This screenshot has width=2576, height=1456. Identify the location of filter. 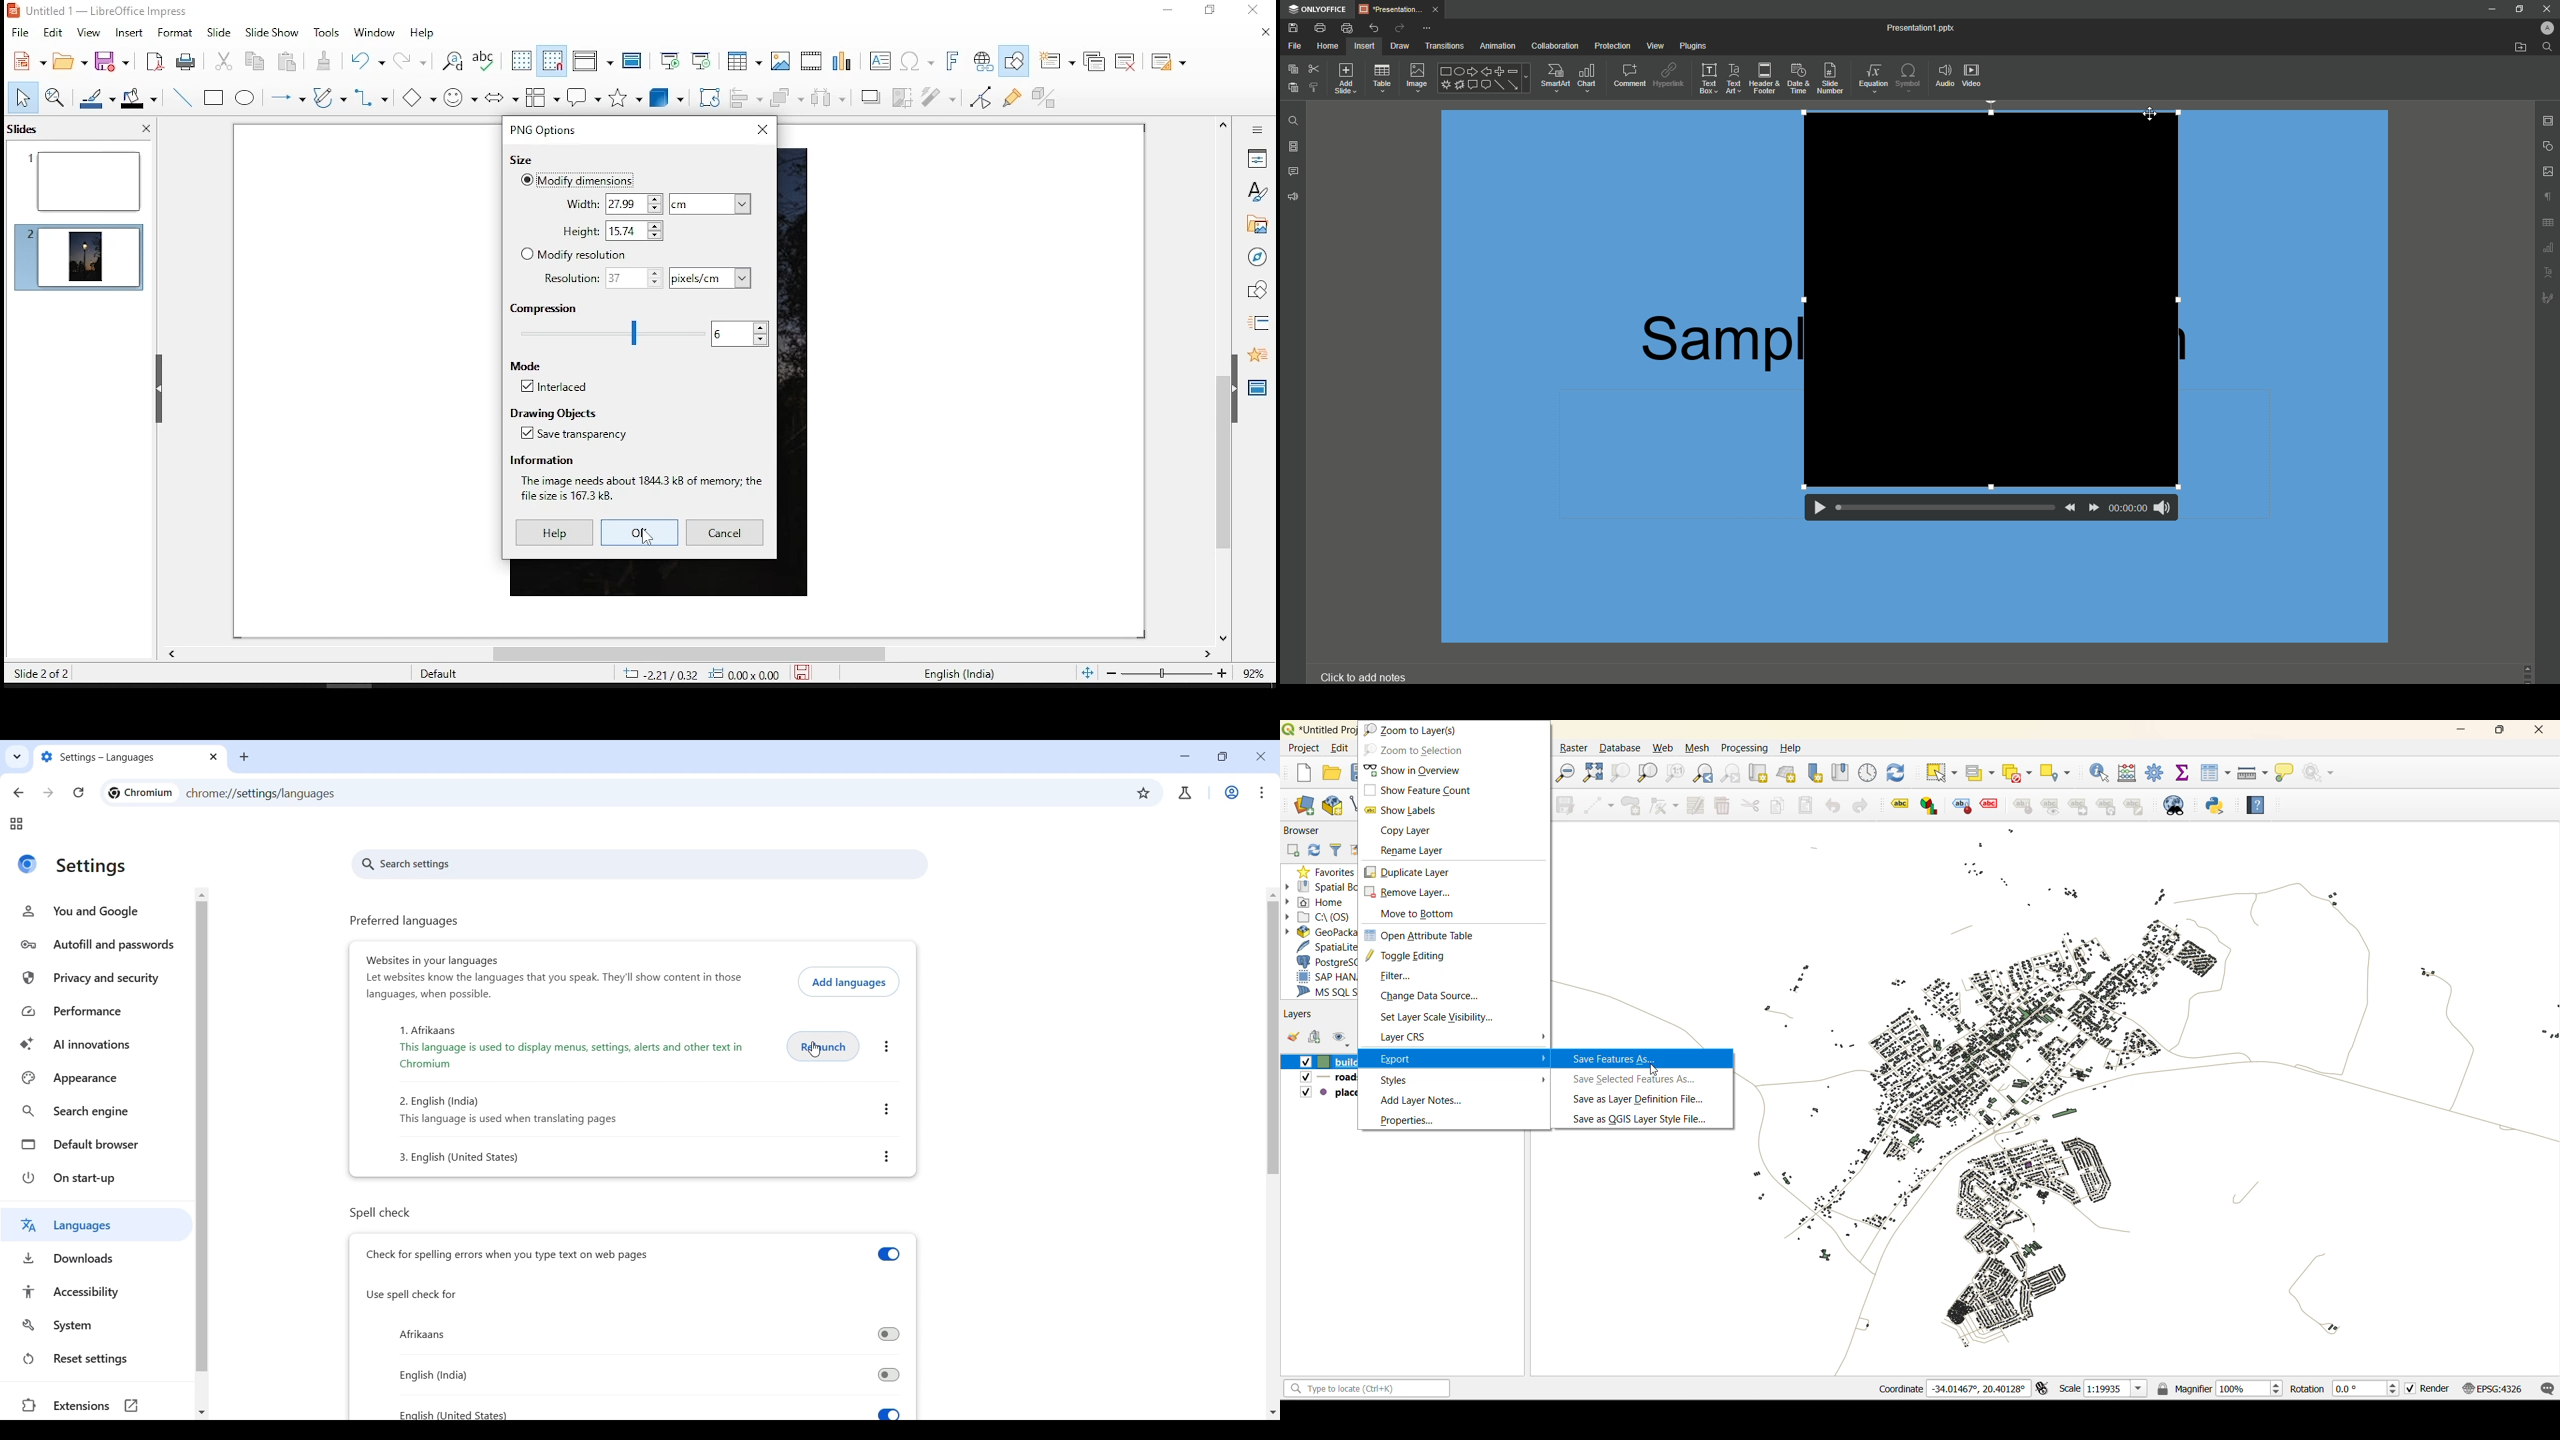
(937, 98).